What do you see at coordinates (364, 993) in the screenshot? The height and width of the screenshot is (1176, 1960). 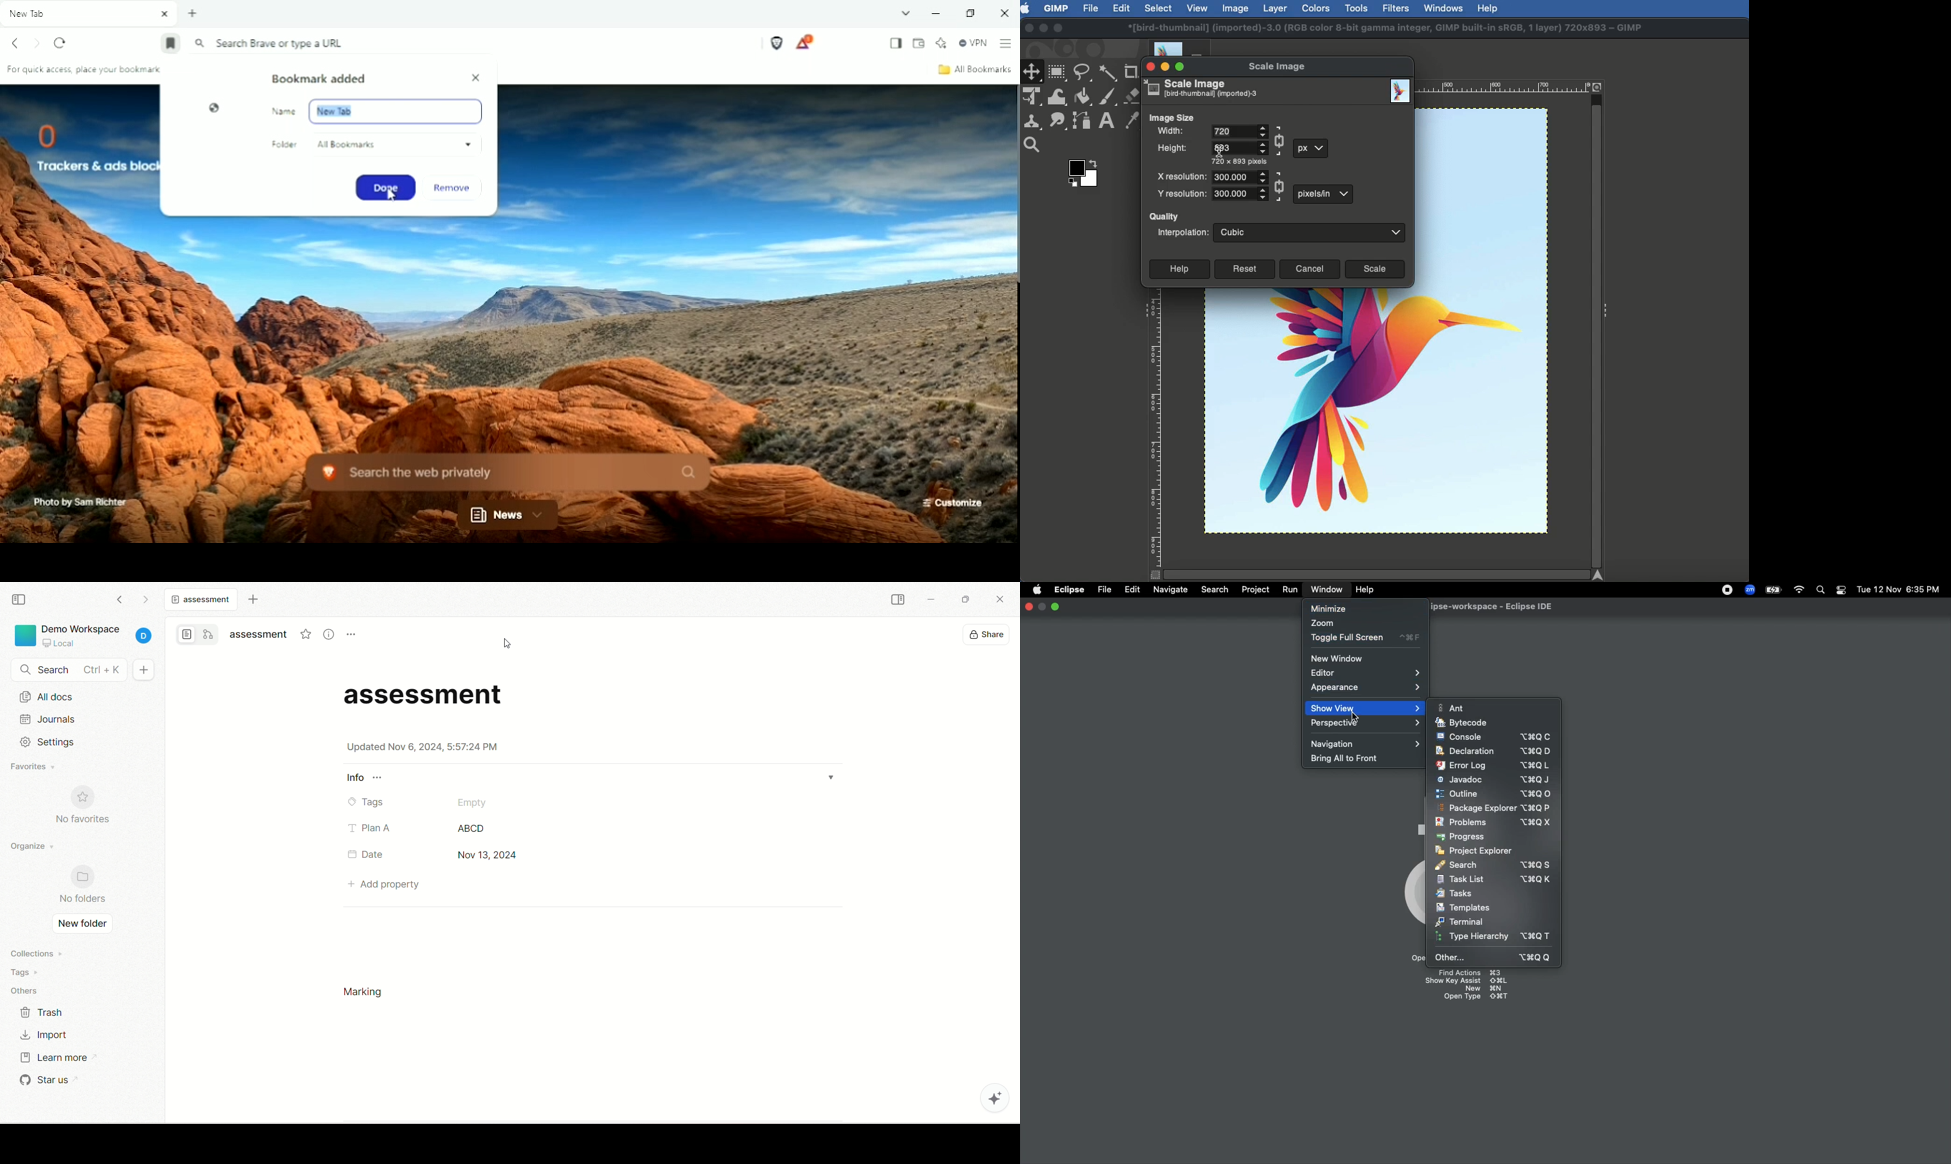 I see `Marking` at bounding box center [364, 993].